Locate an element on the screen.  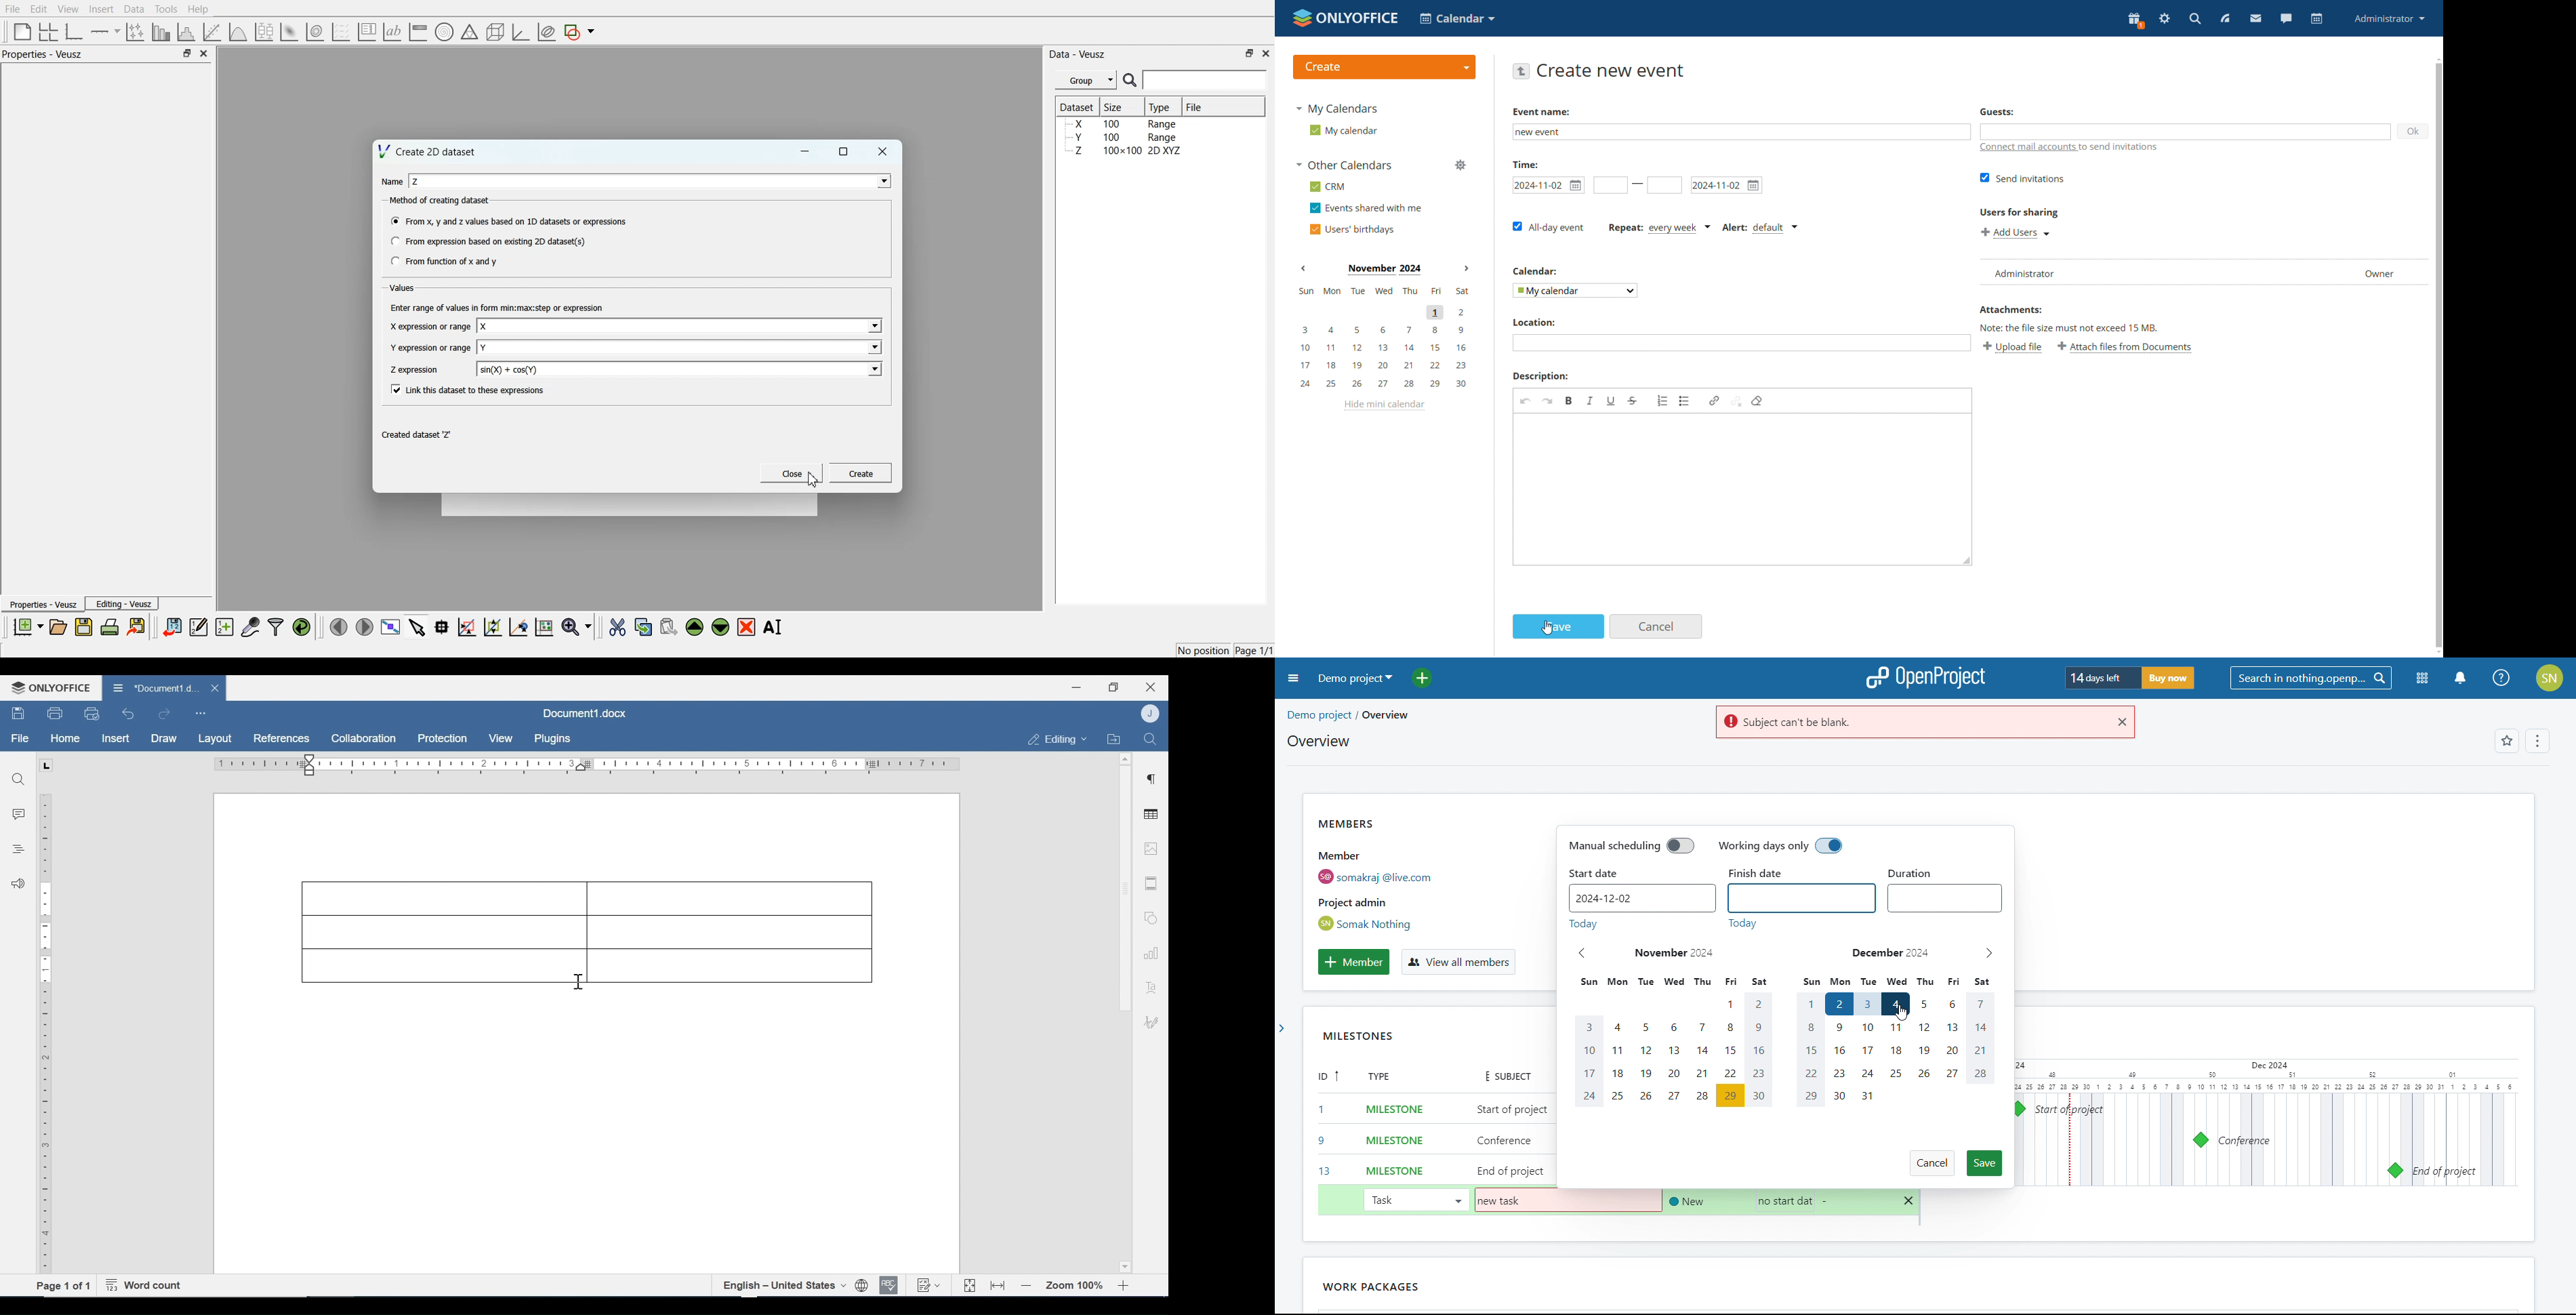
View is located at coordinates (68, 9).